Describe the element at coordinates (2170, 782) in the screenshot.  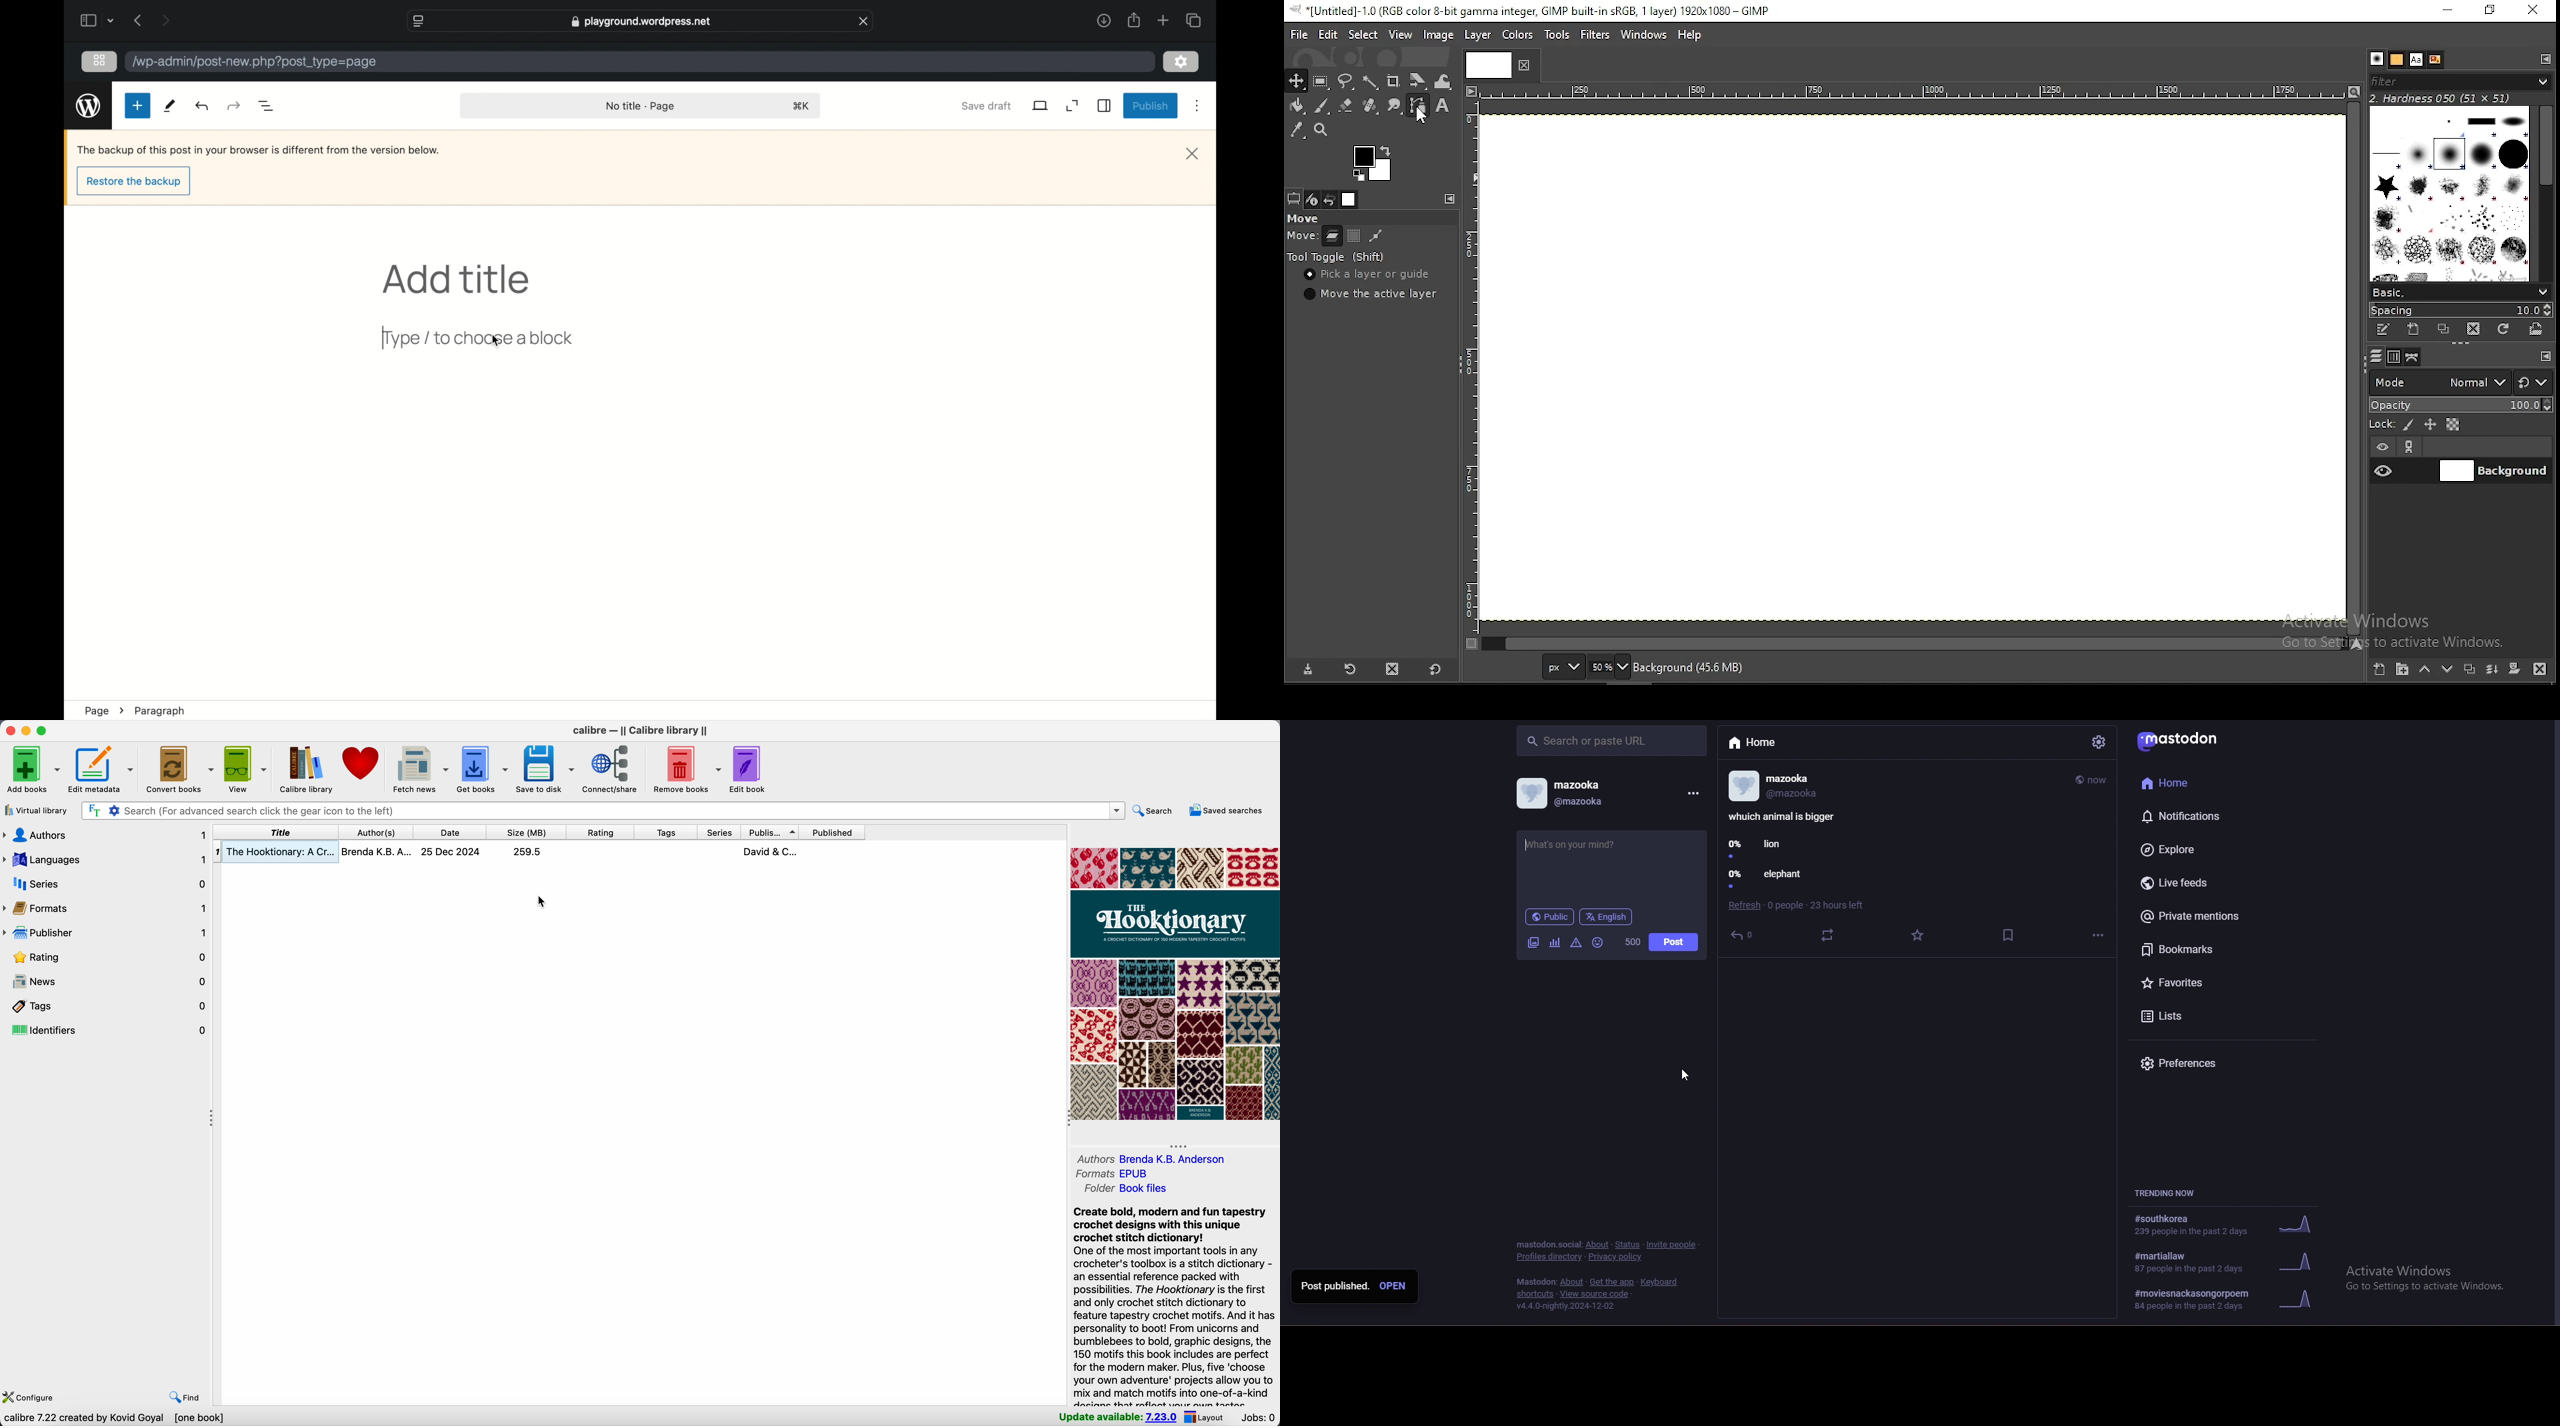
I see `Home` at that location.